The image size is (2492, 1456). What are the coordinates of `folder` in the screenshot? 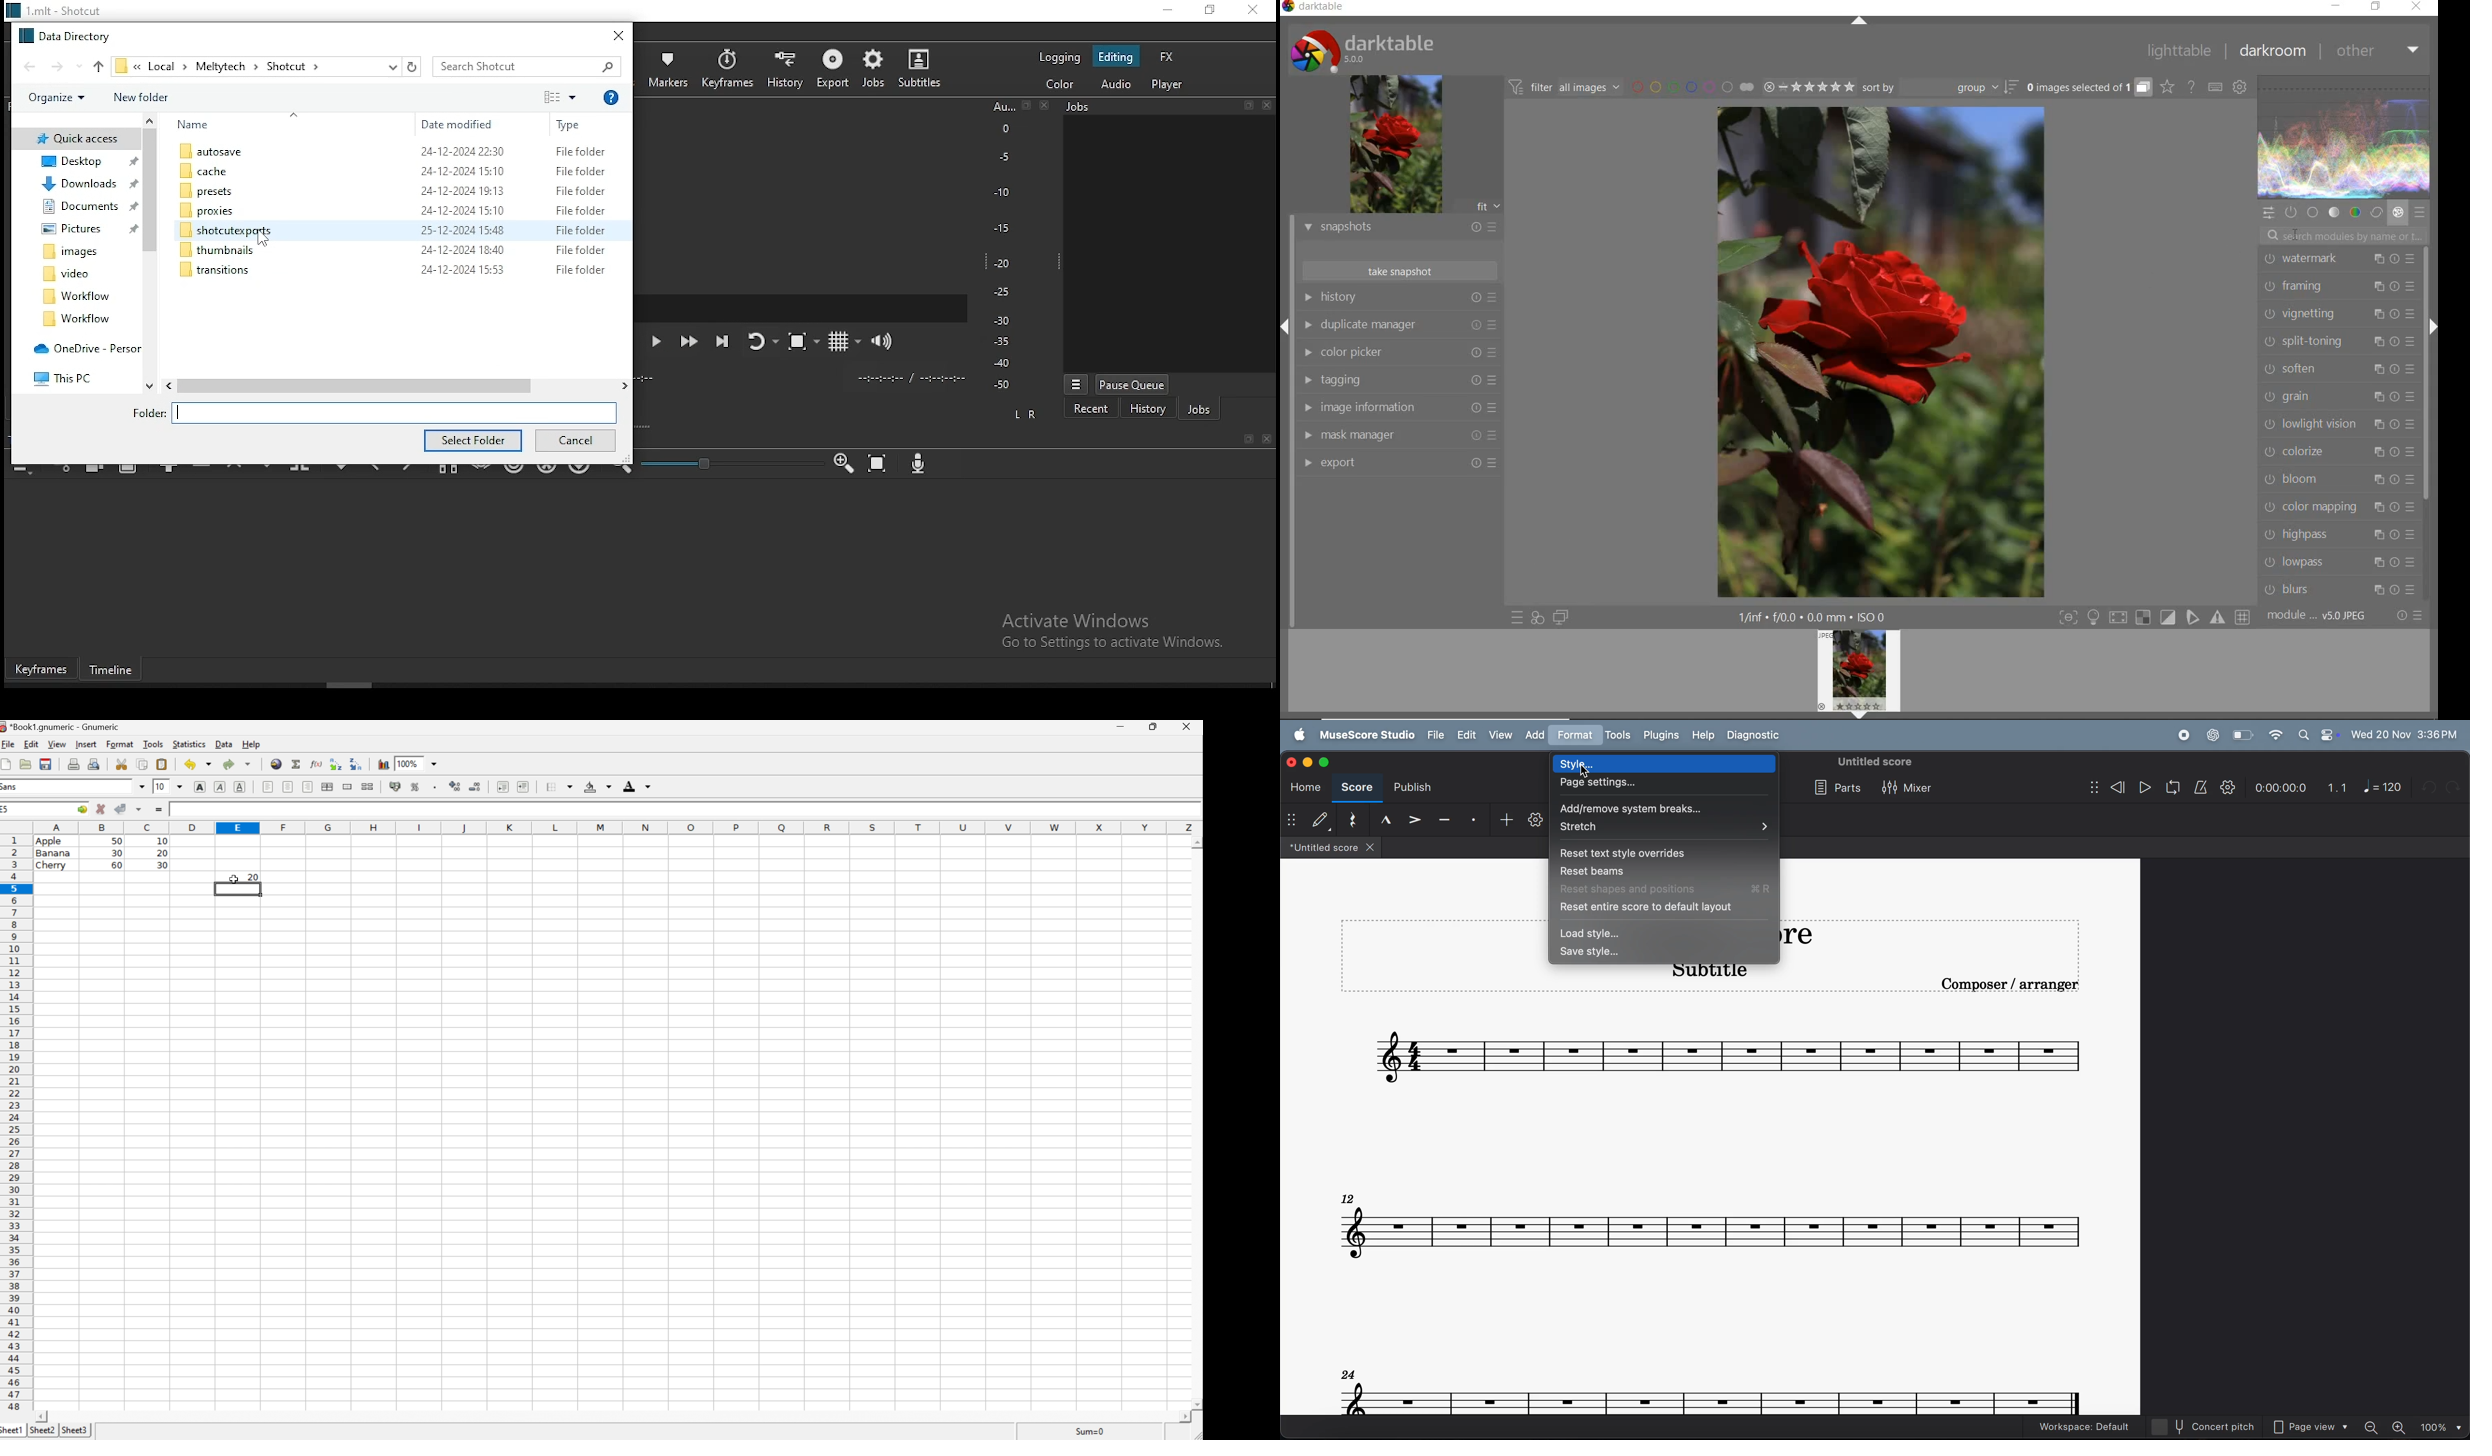 It's located at (379, 412).